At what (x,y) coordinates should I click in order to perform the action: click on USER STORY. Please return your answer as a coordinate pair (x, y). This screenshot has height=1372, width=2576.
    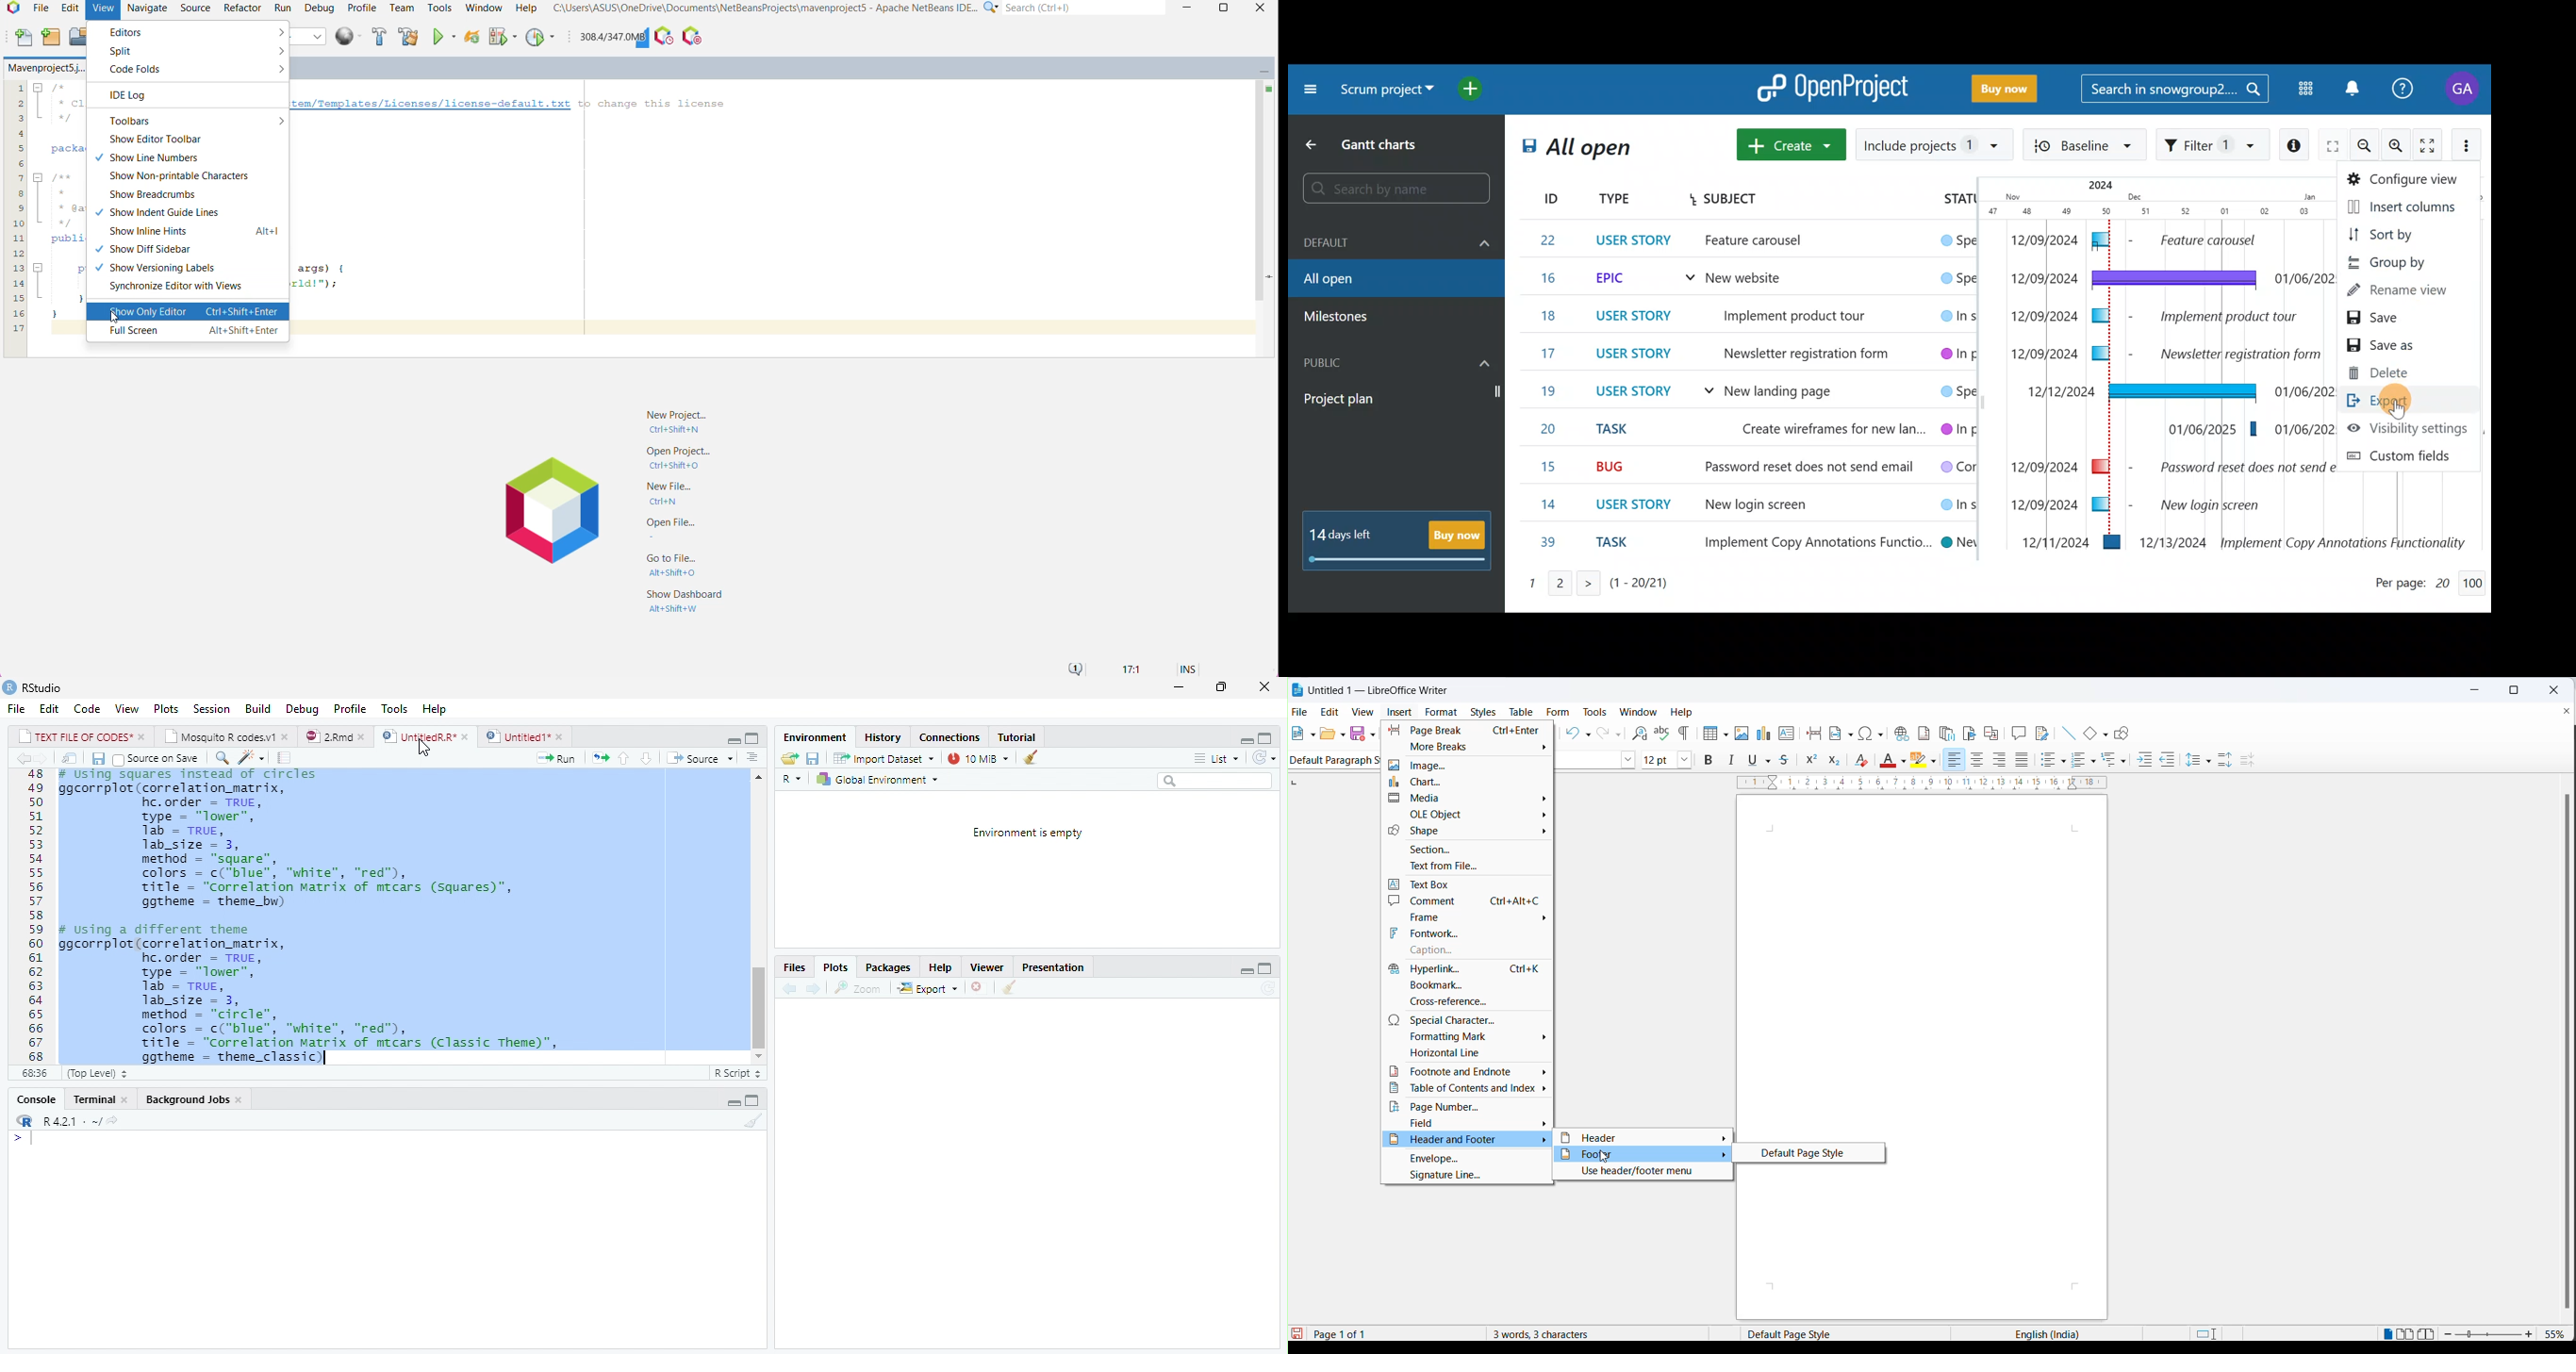
    Looking at the image, I should click on (1640, 505).